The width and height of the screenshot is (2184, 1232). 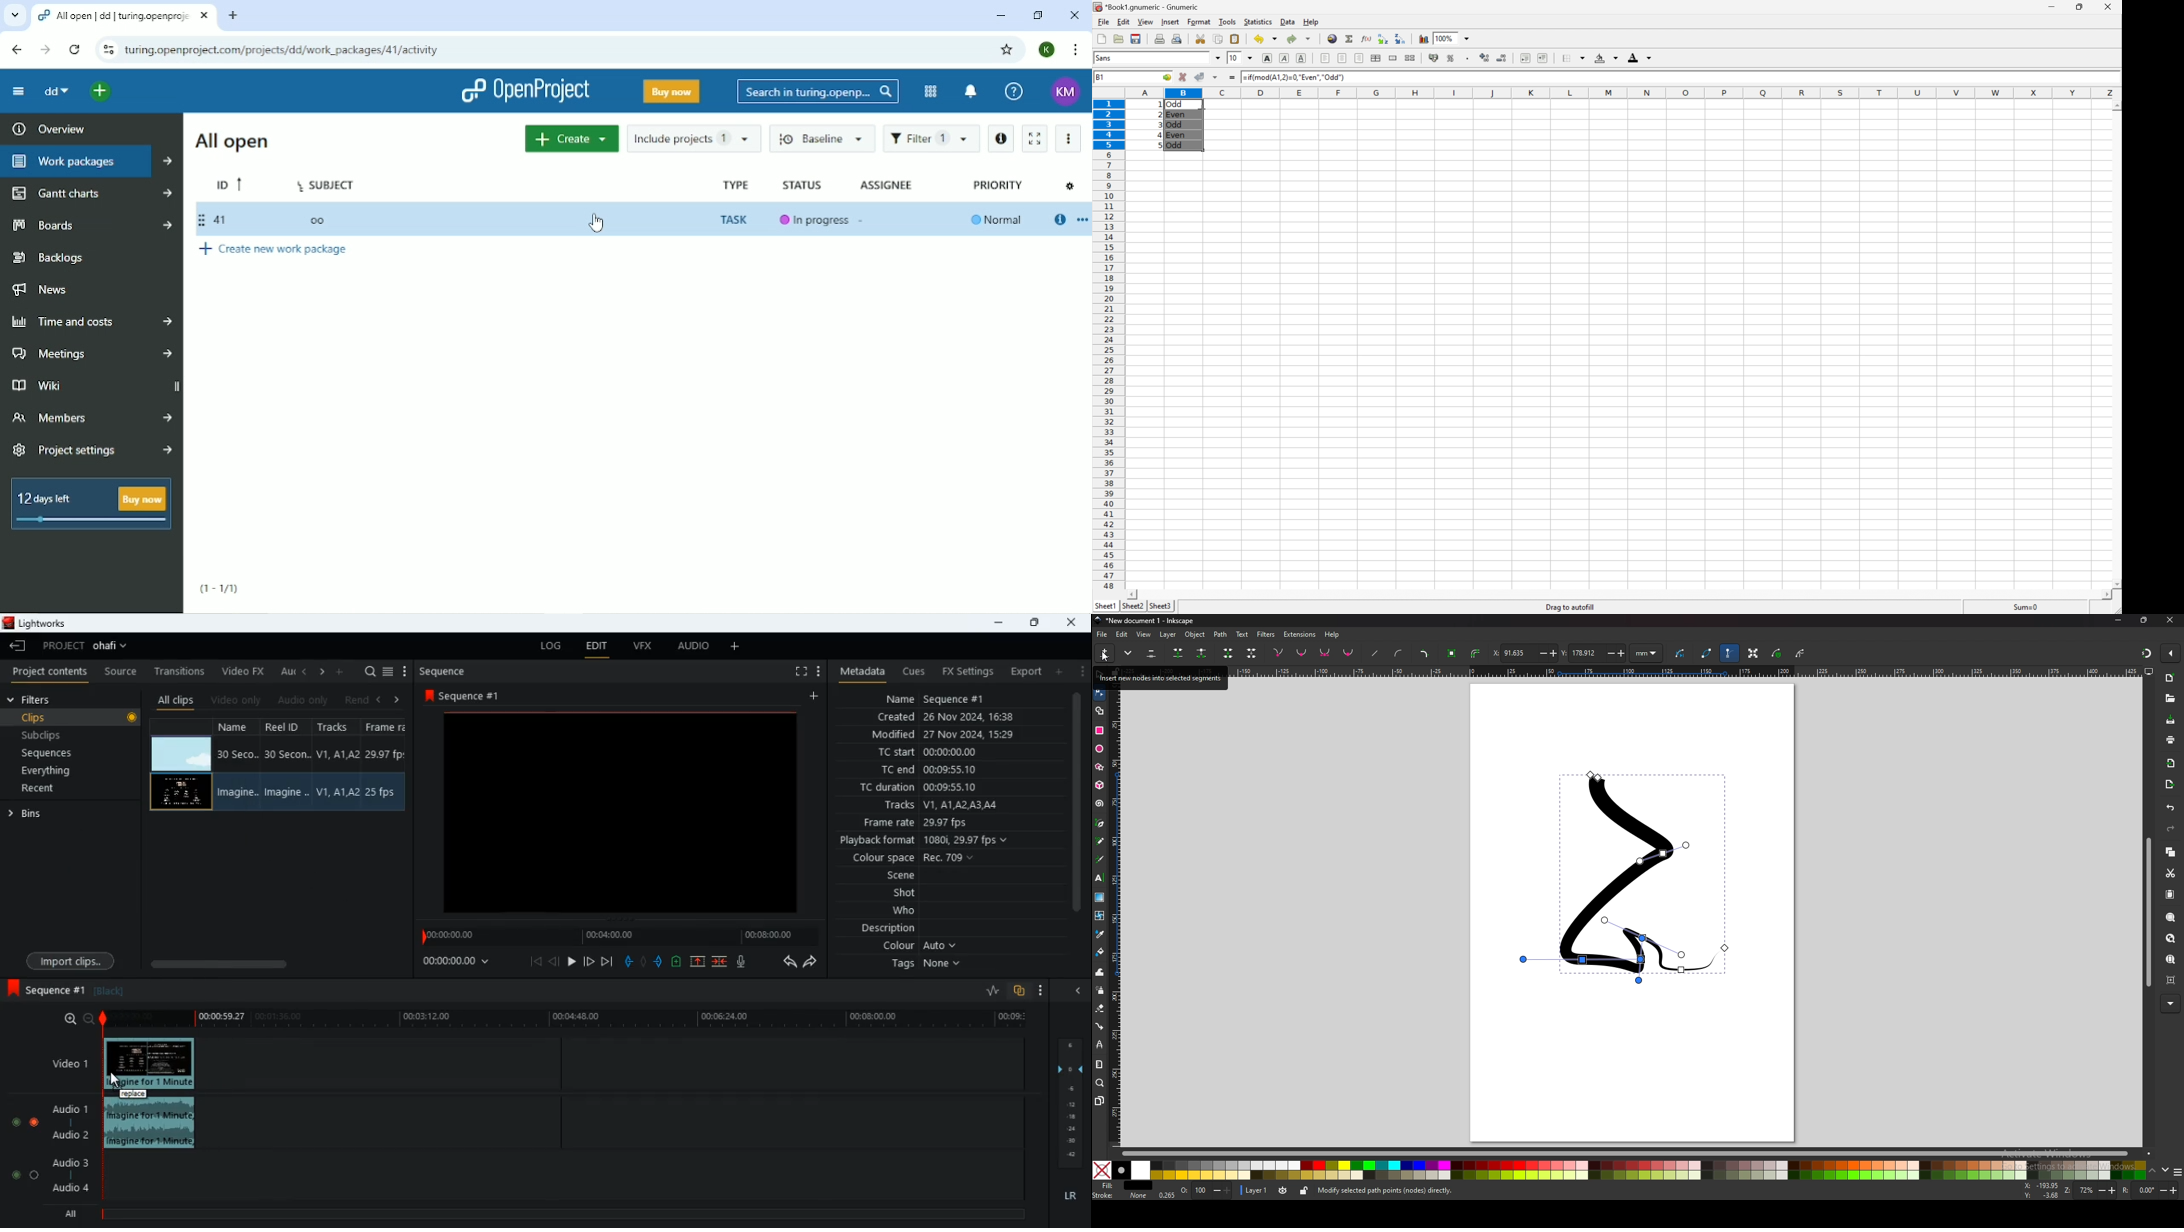 I want to click on cut, so click(x=2170, y=874).